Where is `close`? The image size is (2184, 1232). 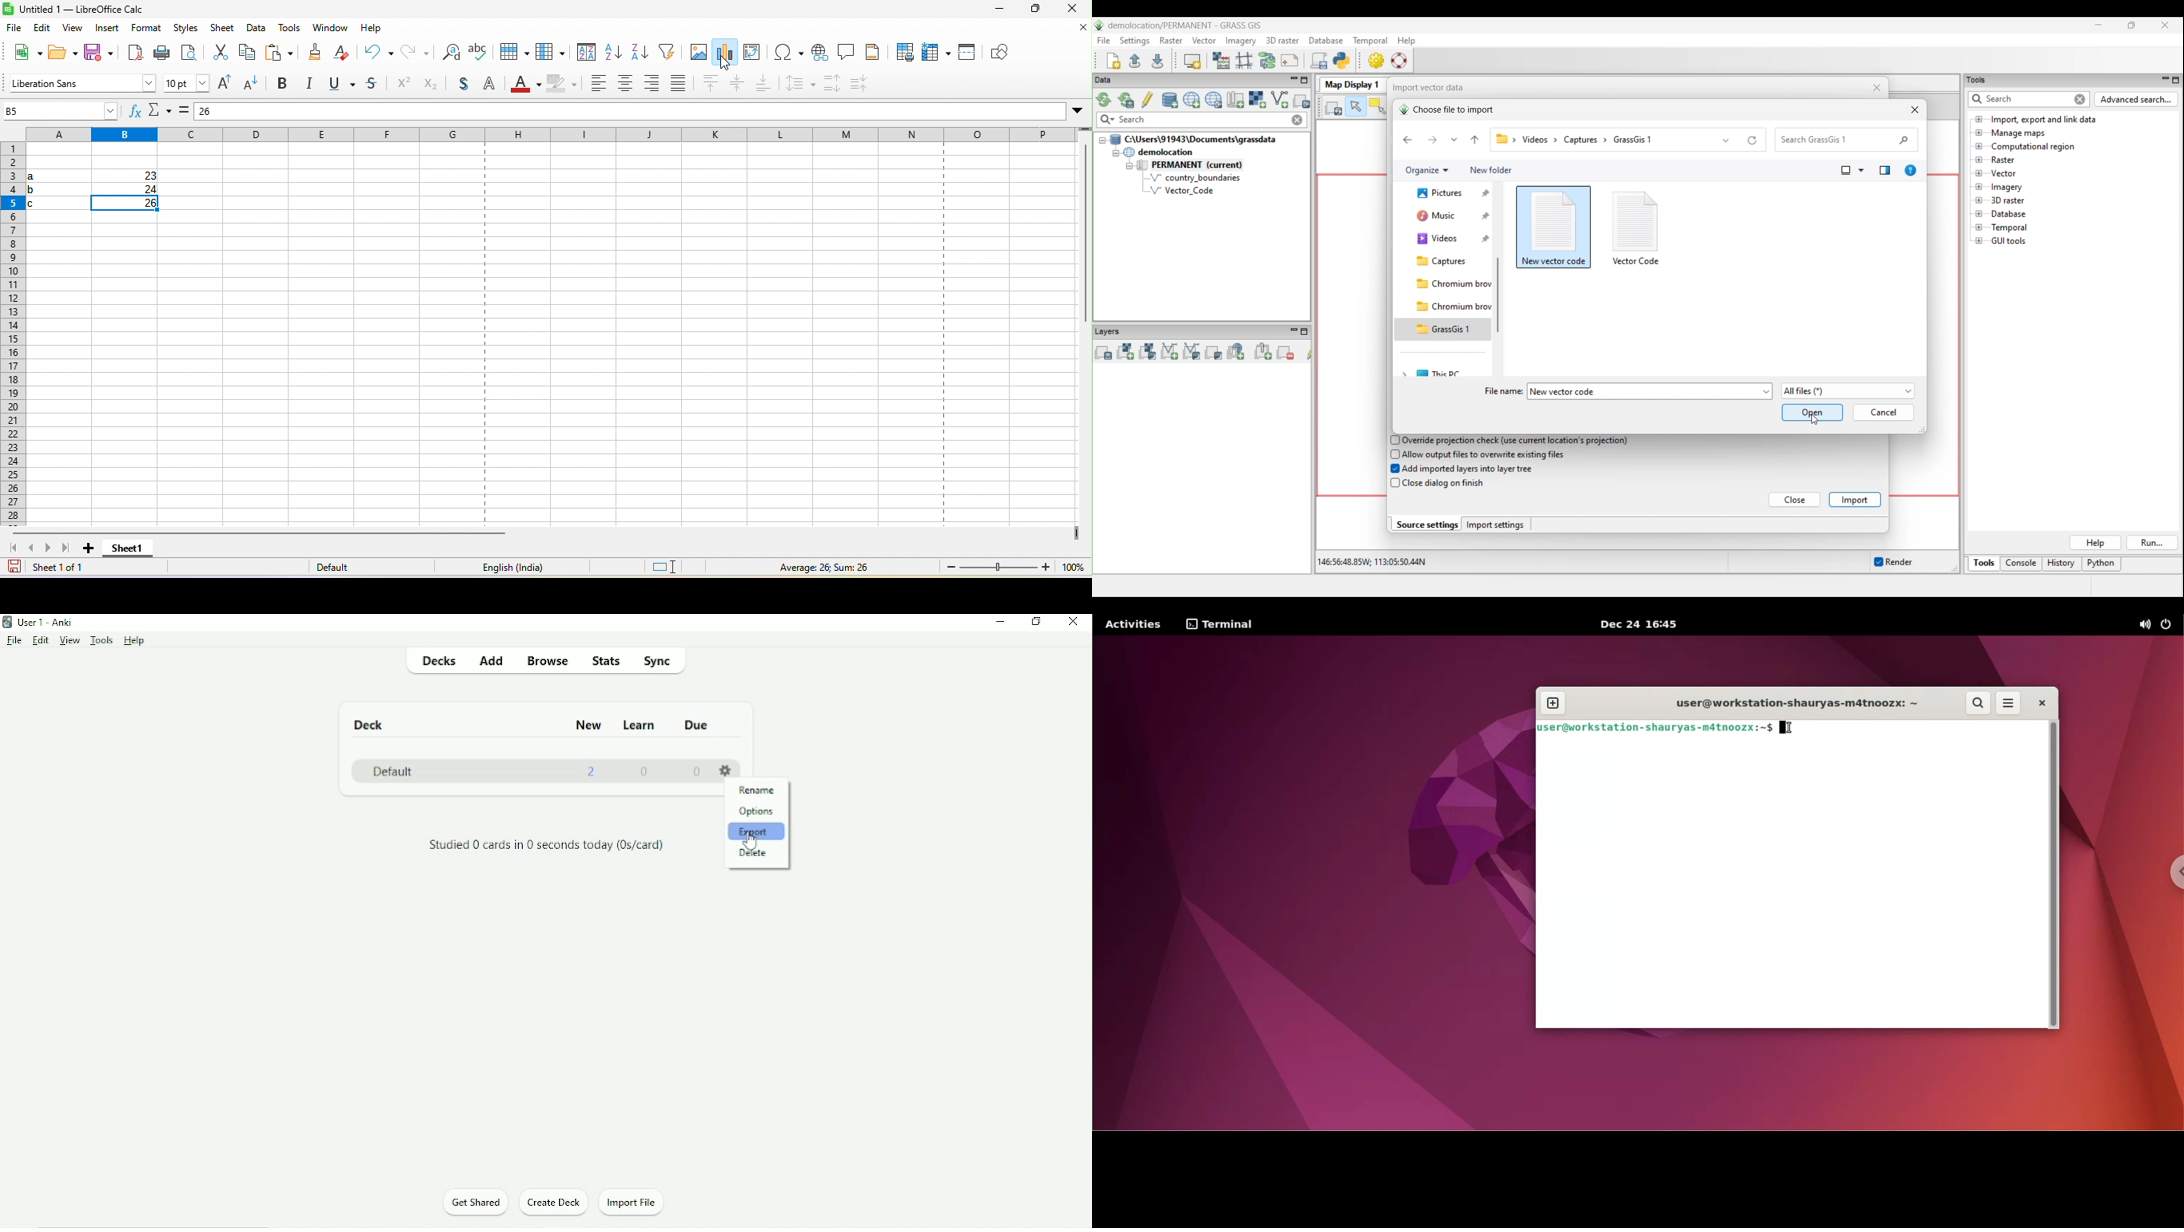 close is located at coordinates (1076, 31).